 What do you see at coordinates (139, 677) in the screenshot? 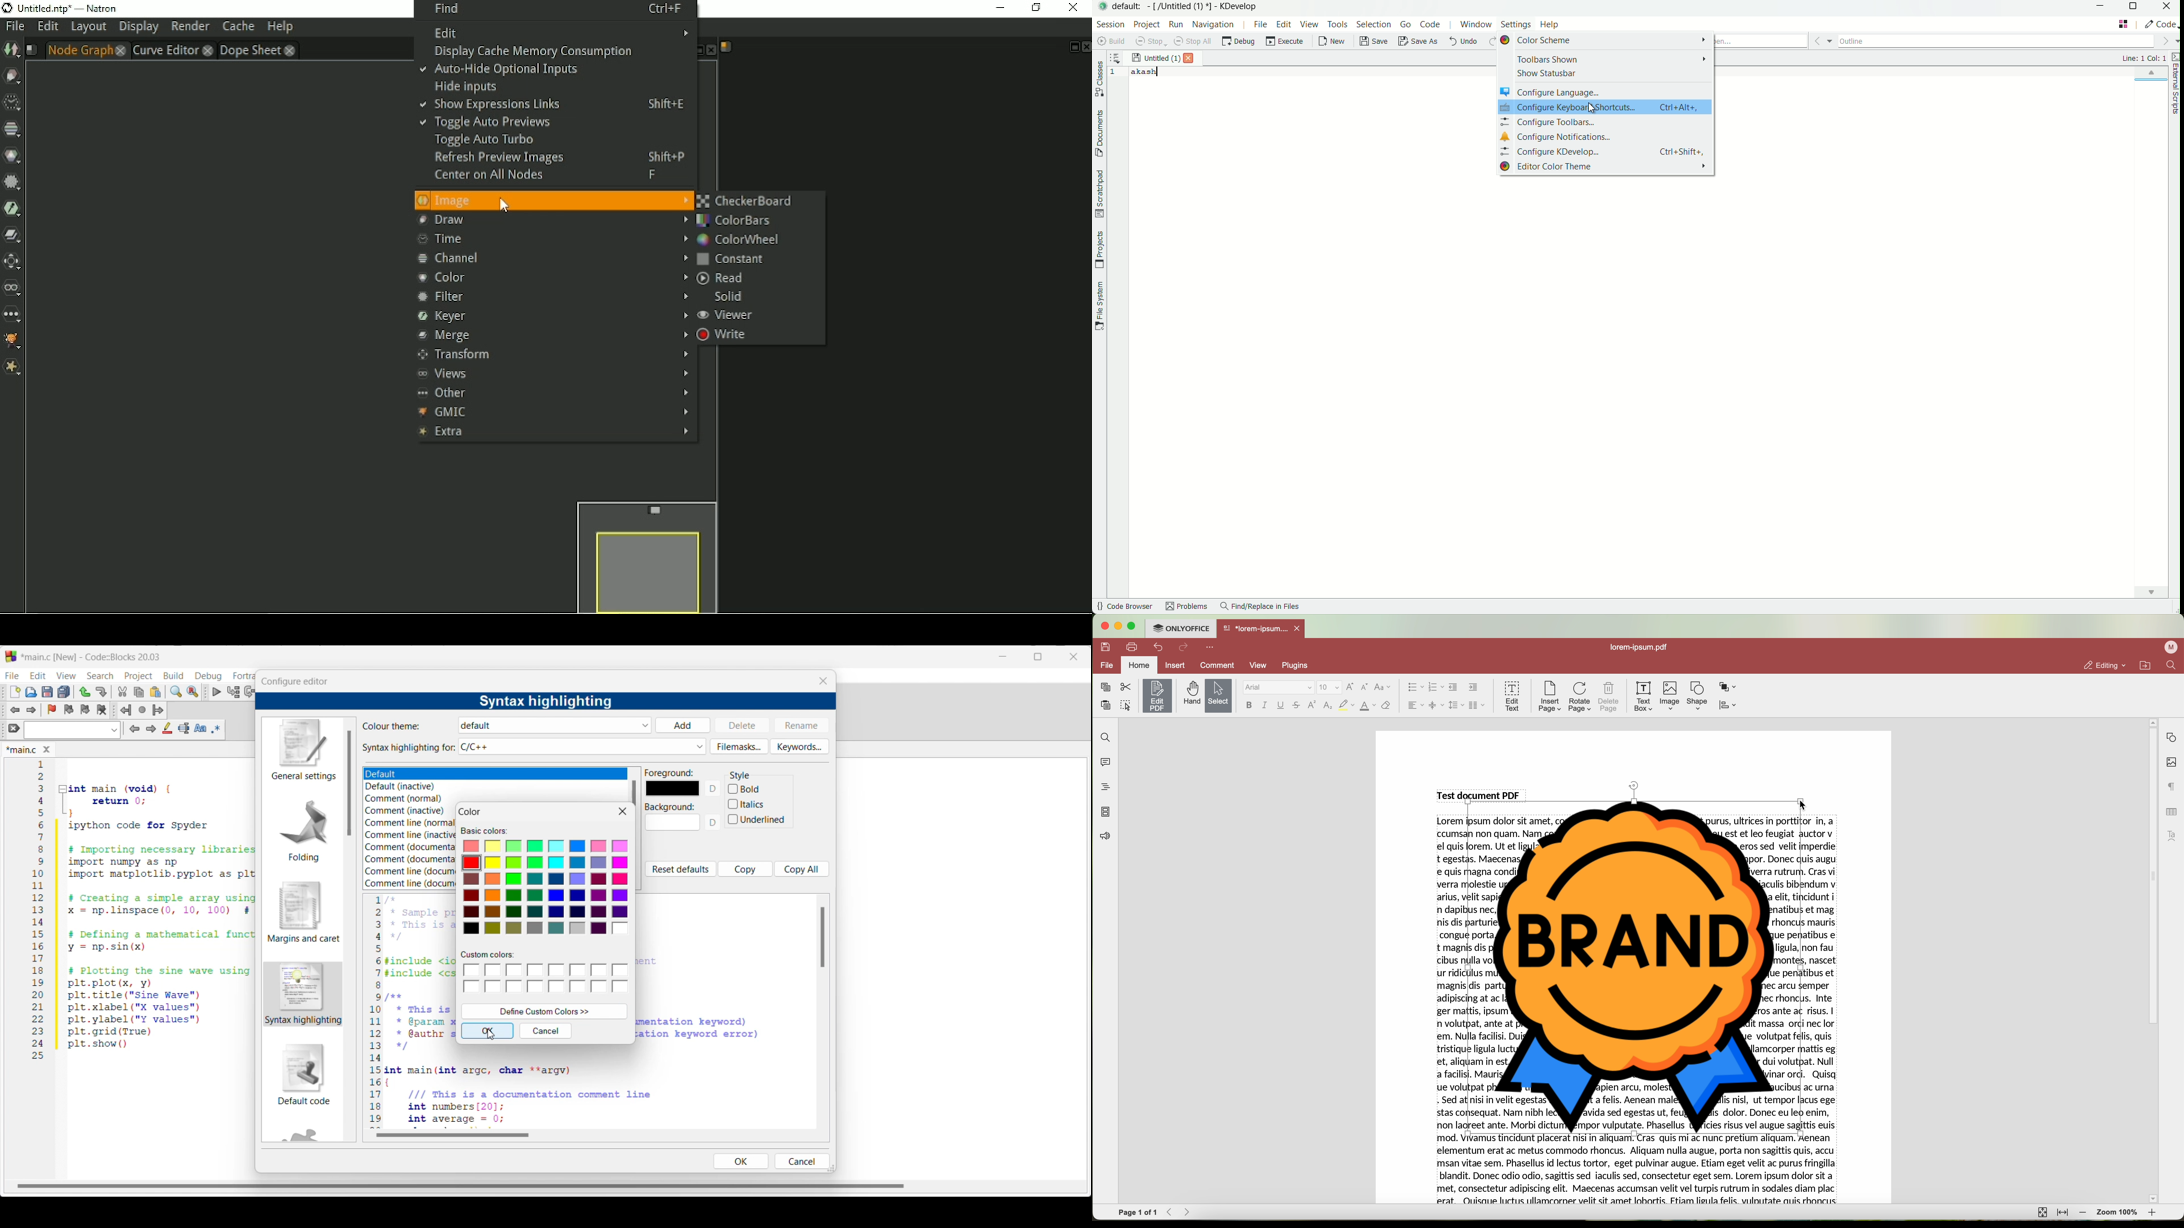
I see `Project menu` at bounding box center [139, 677].